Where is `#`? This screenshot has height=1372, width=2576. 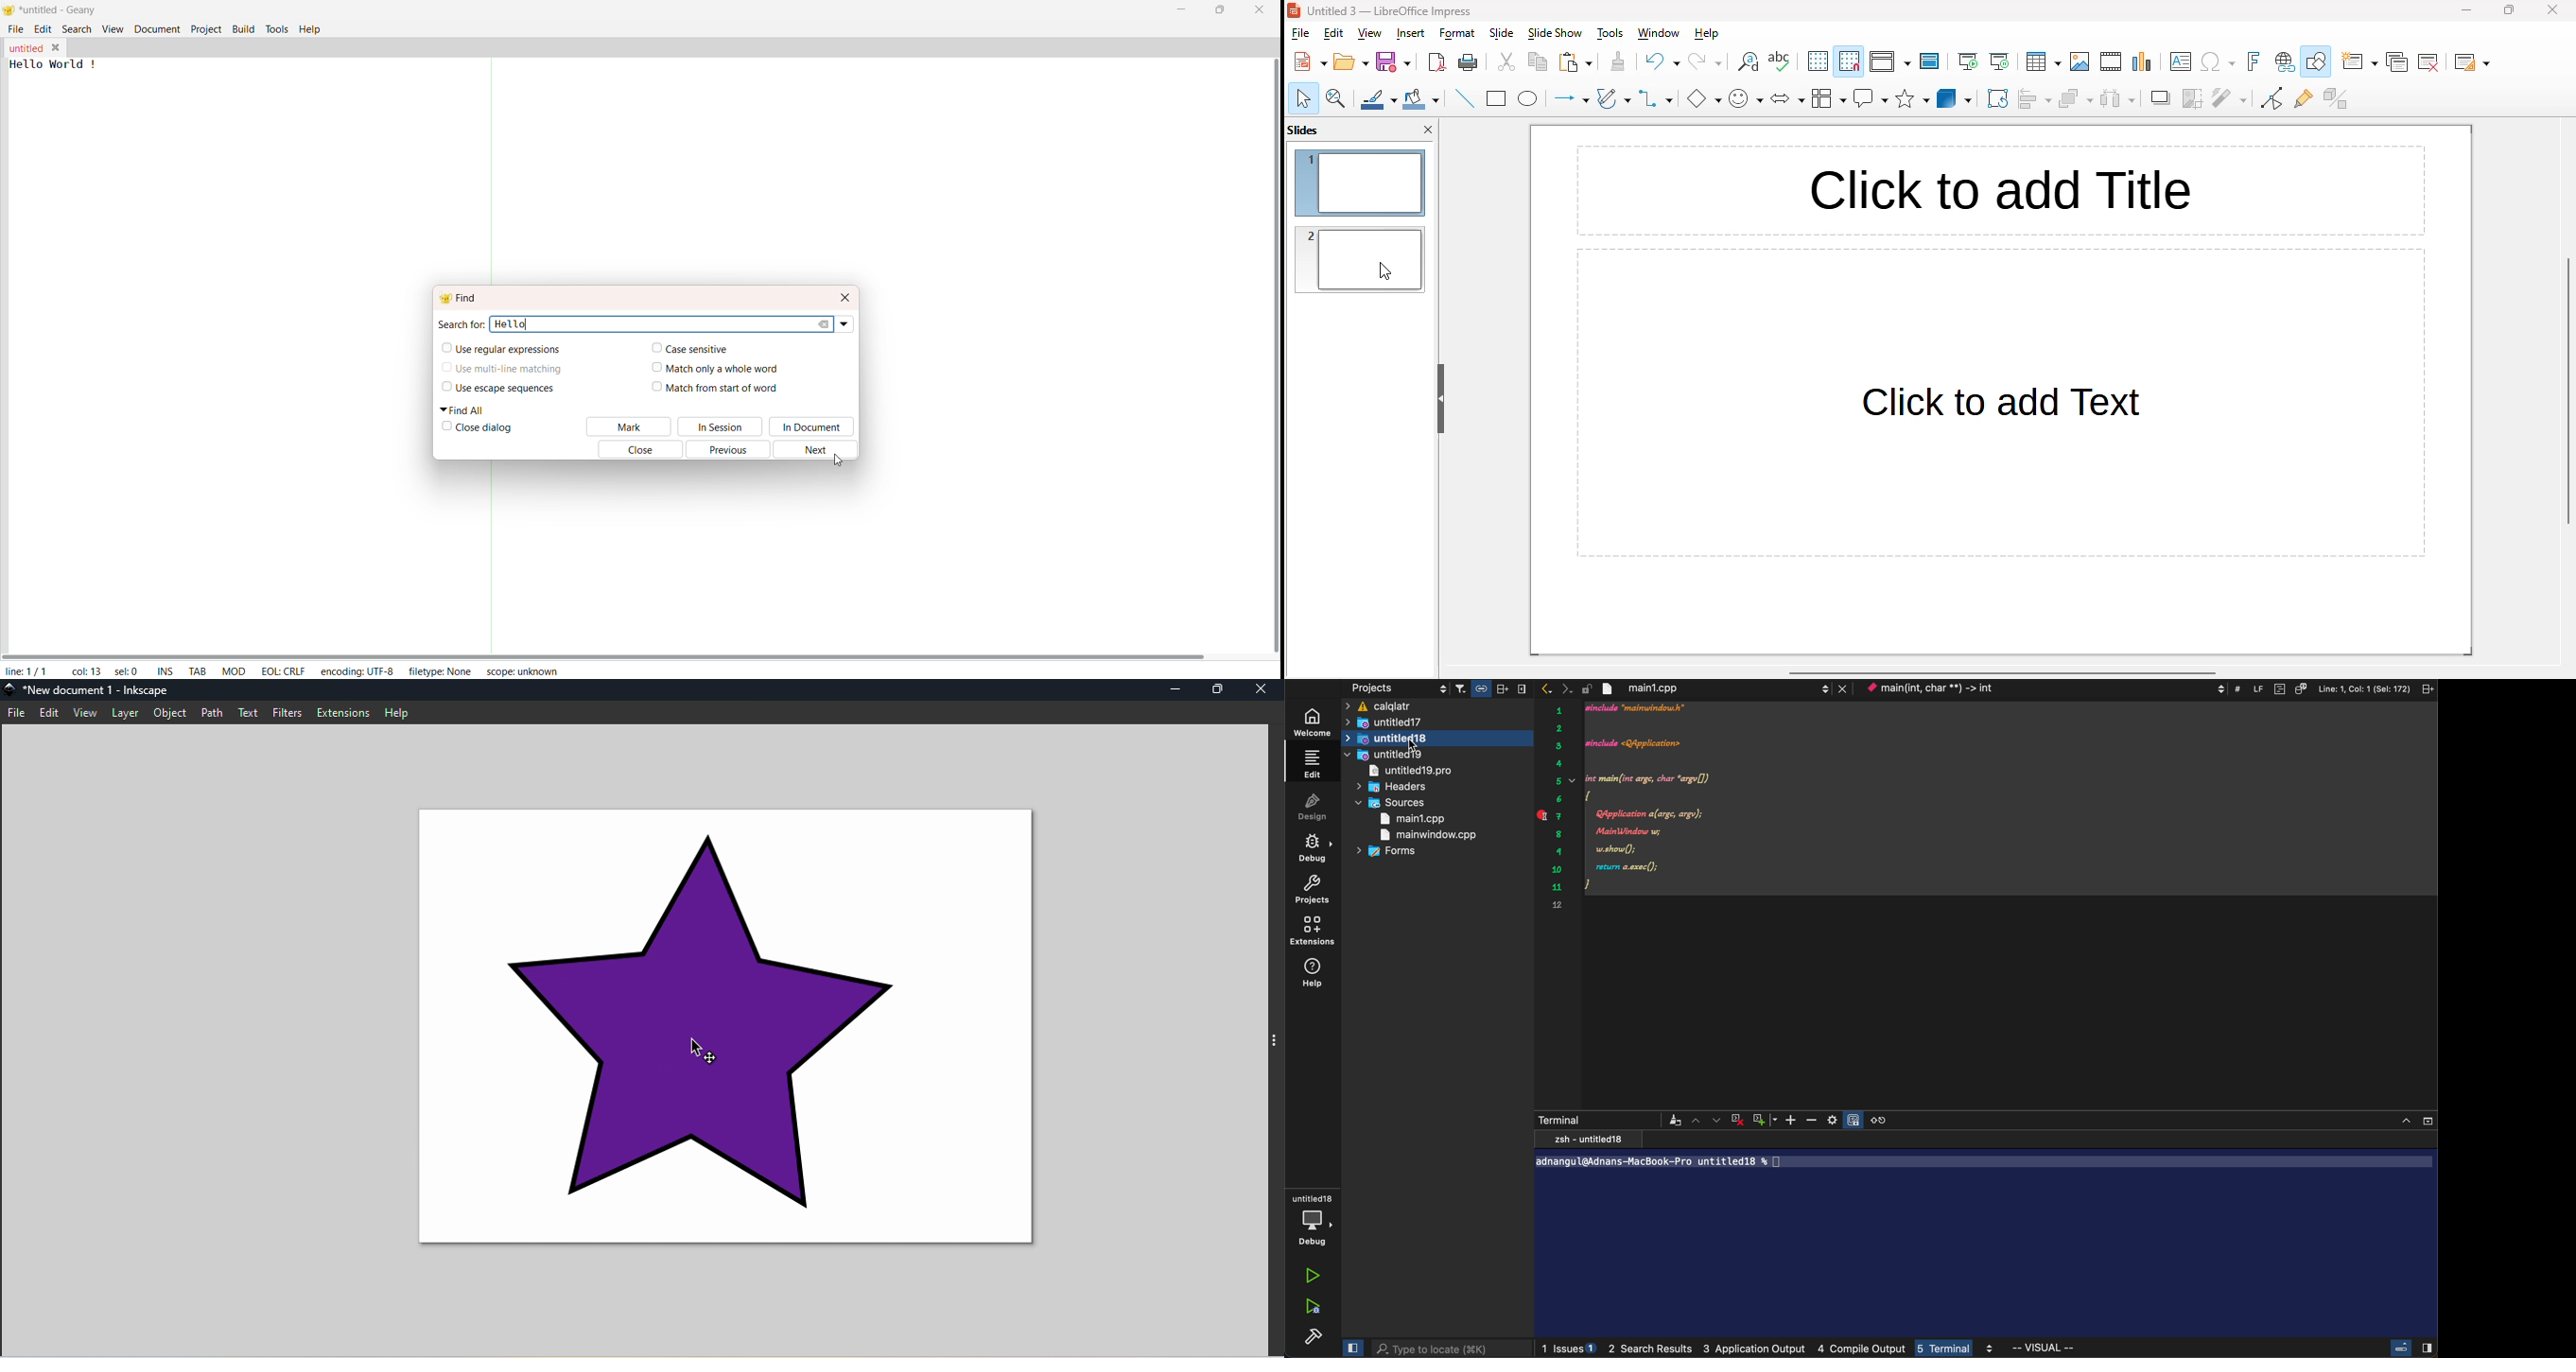 # is located at coordinates (2239, 688).